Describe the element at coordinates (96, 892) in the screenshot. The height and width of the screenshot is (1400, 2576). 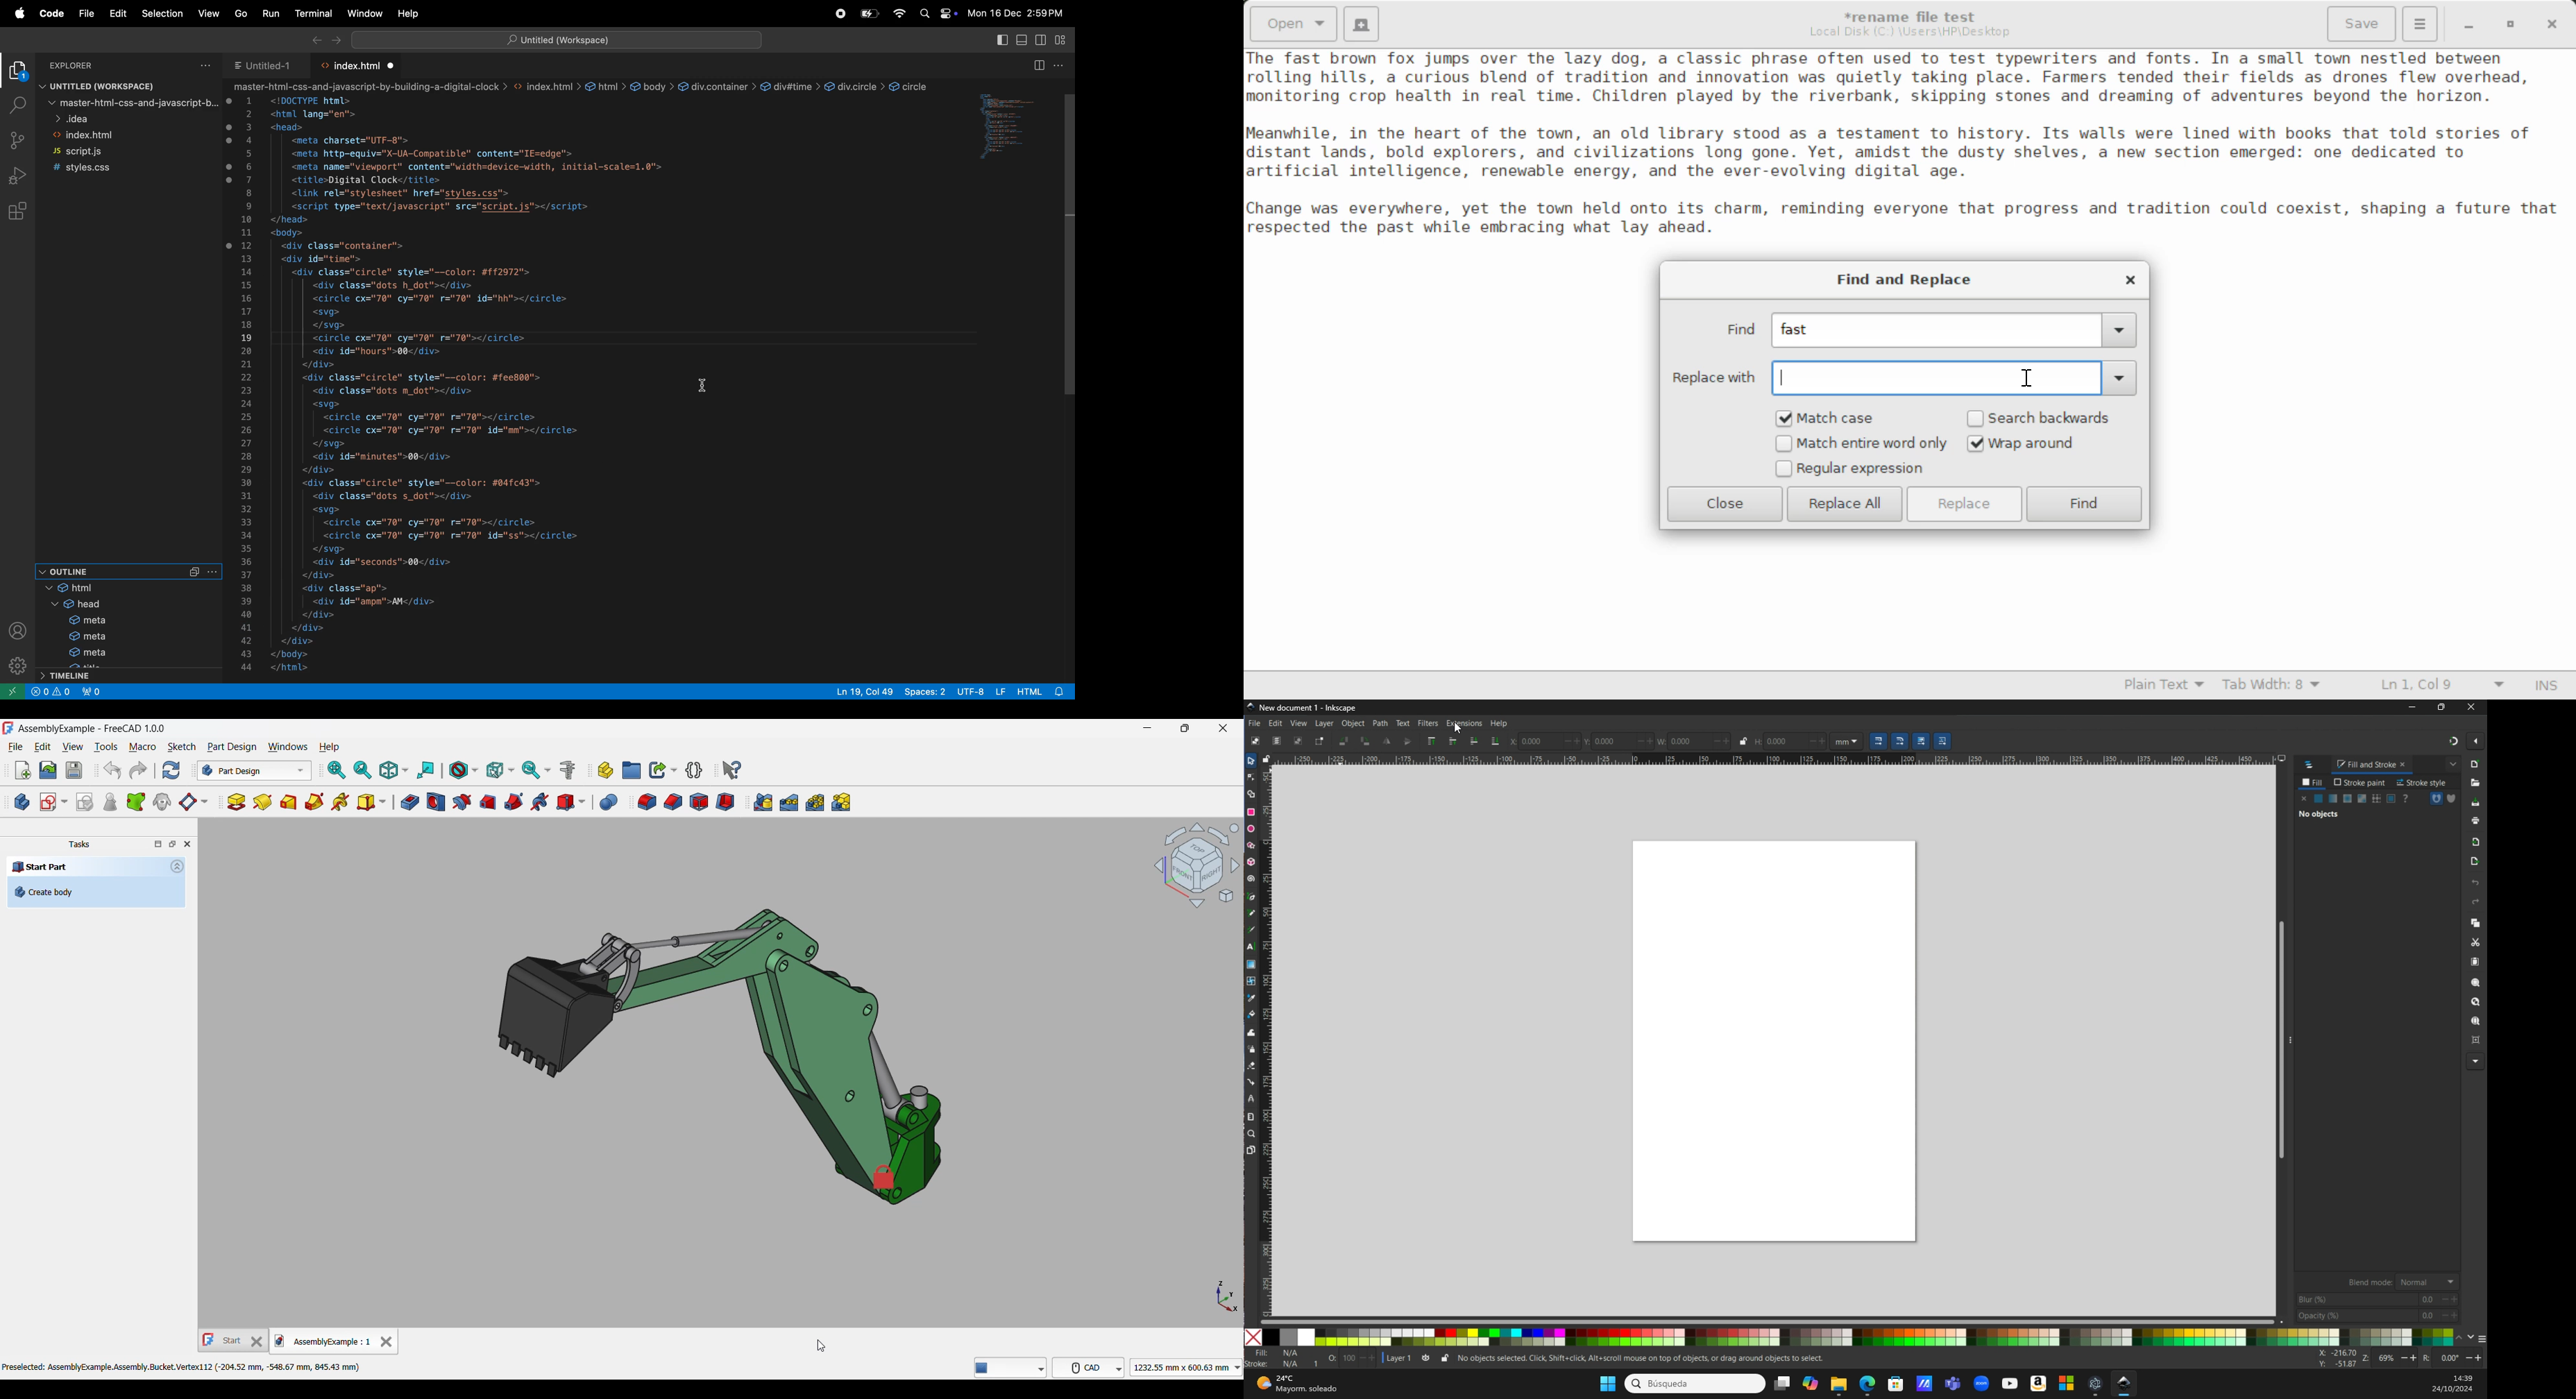
I see `Create body` at that location.